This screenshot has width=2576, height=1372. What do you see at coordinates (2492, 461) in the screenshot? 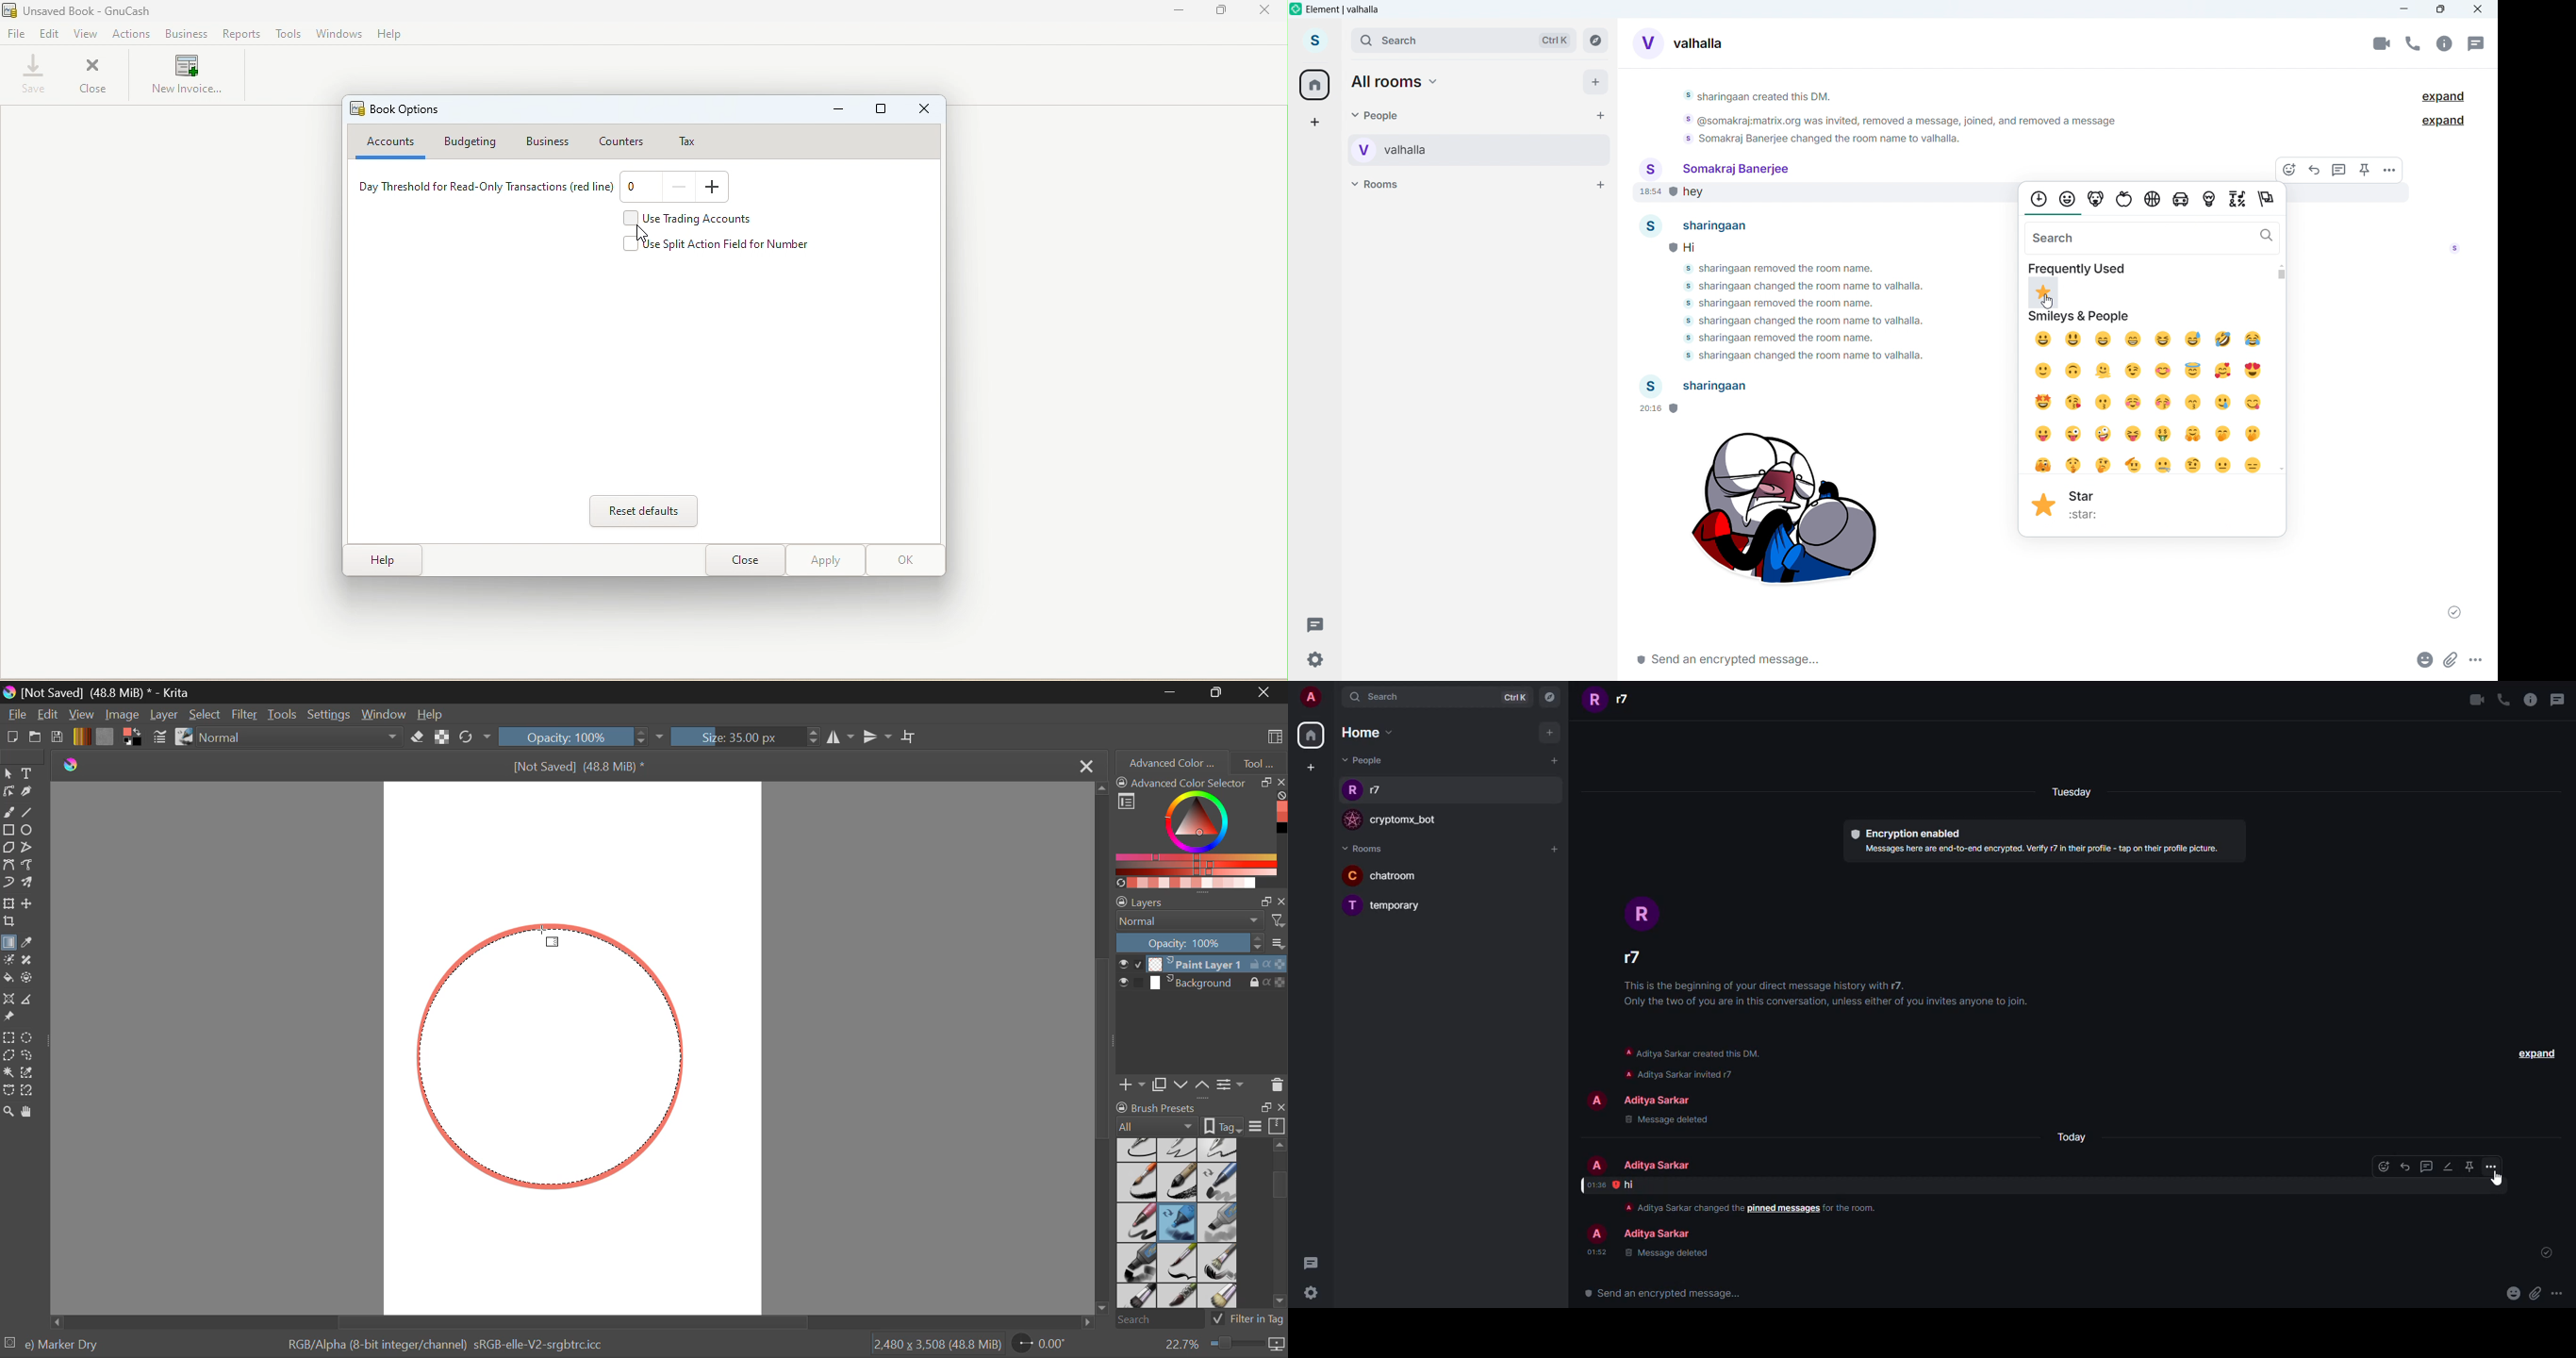
I see `Vertical scroll bar` at bounding box center [2492, 461].